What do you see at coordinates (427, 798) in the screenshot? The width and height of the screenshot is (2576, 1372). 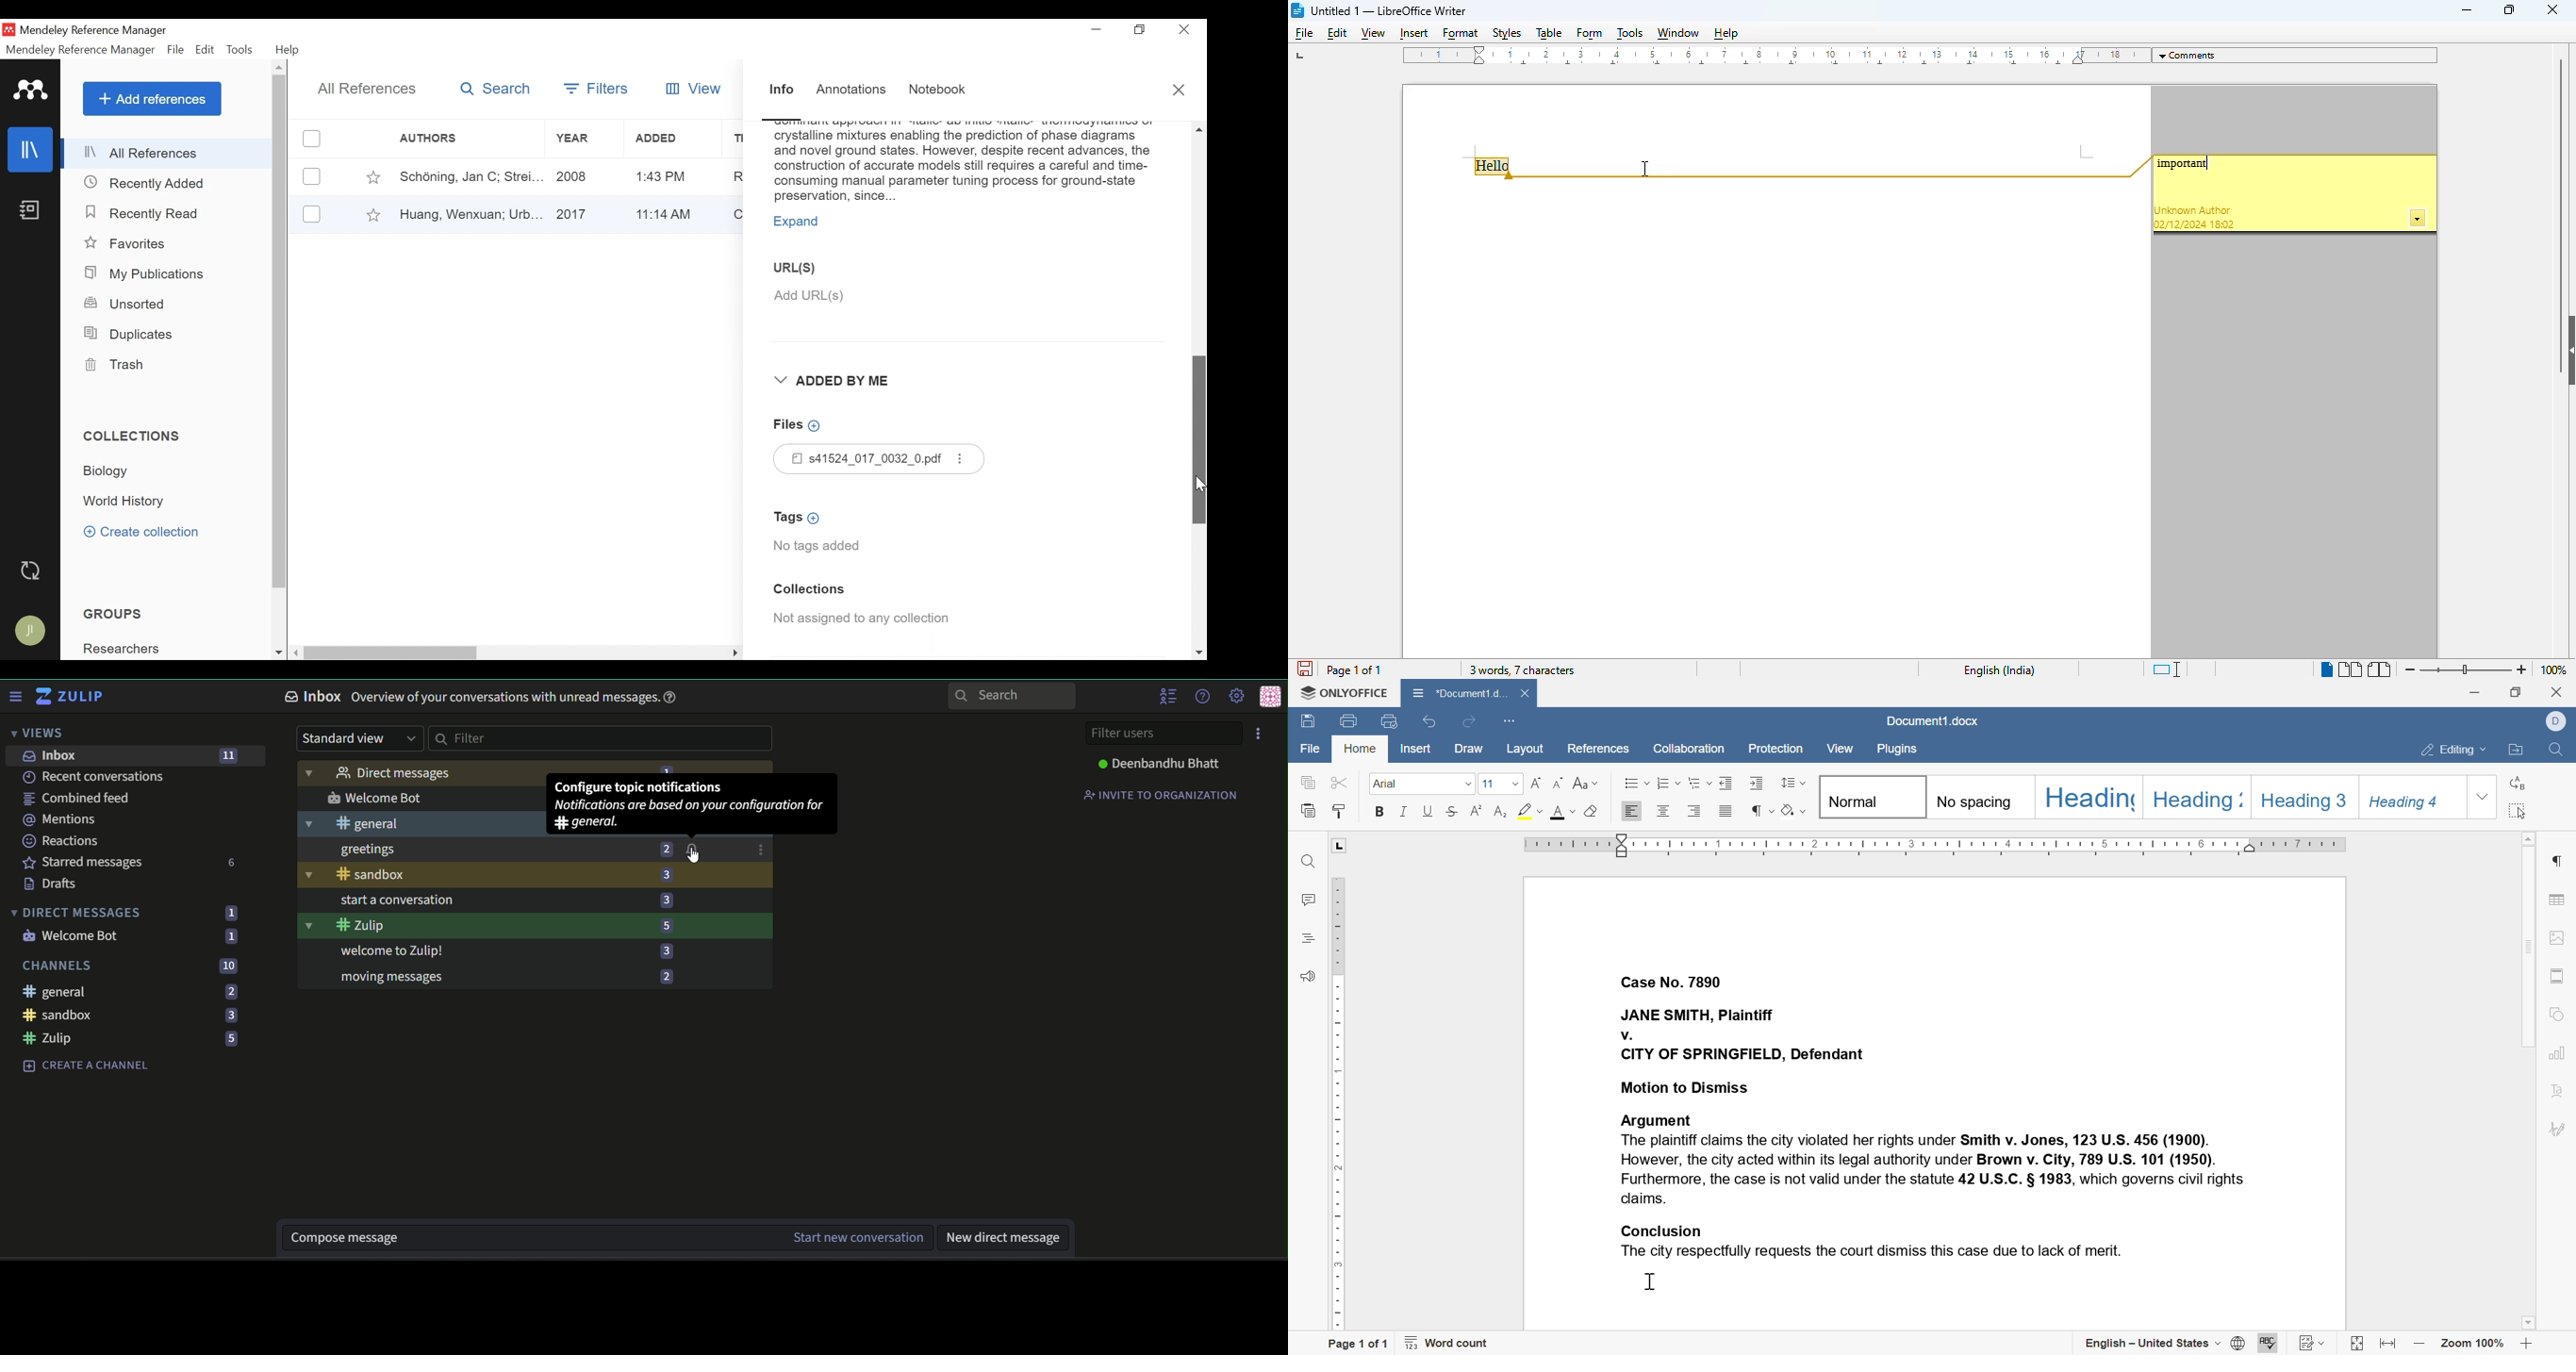 I see `welcomeBot` at bounding box center [427, 798].